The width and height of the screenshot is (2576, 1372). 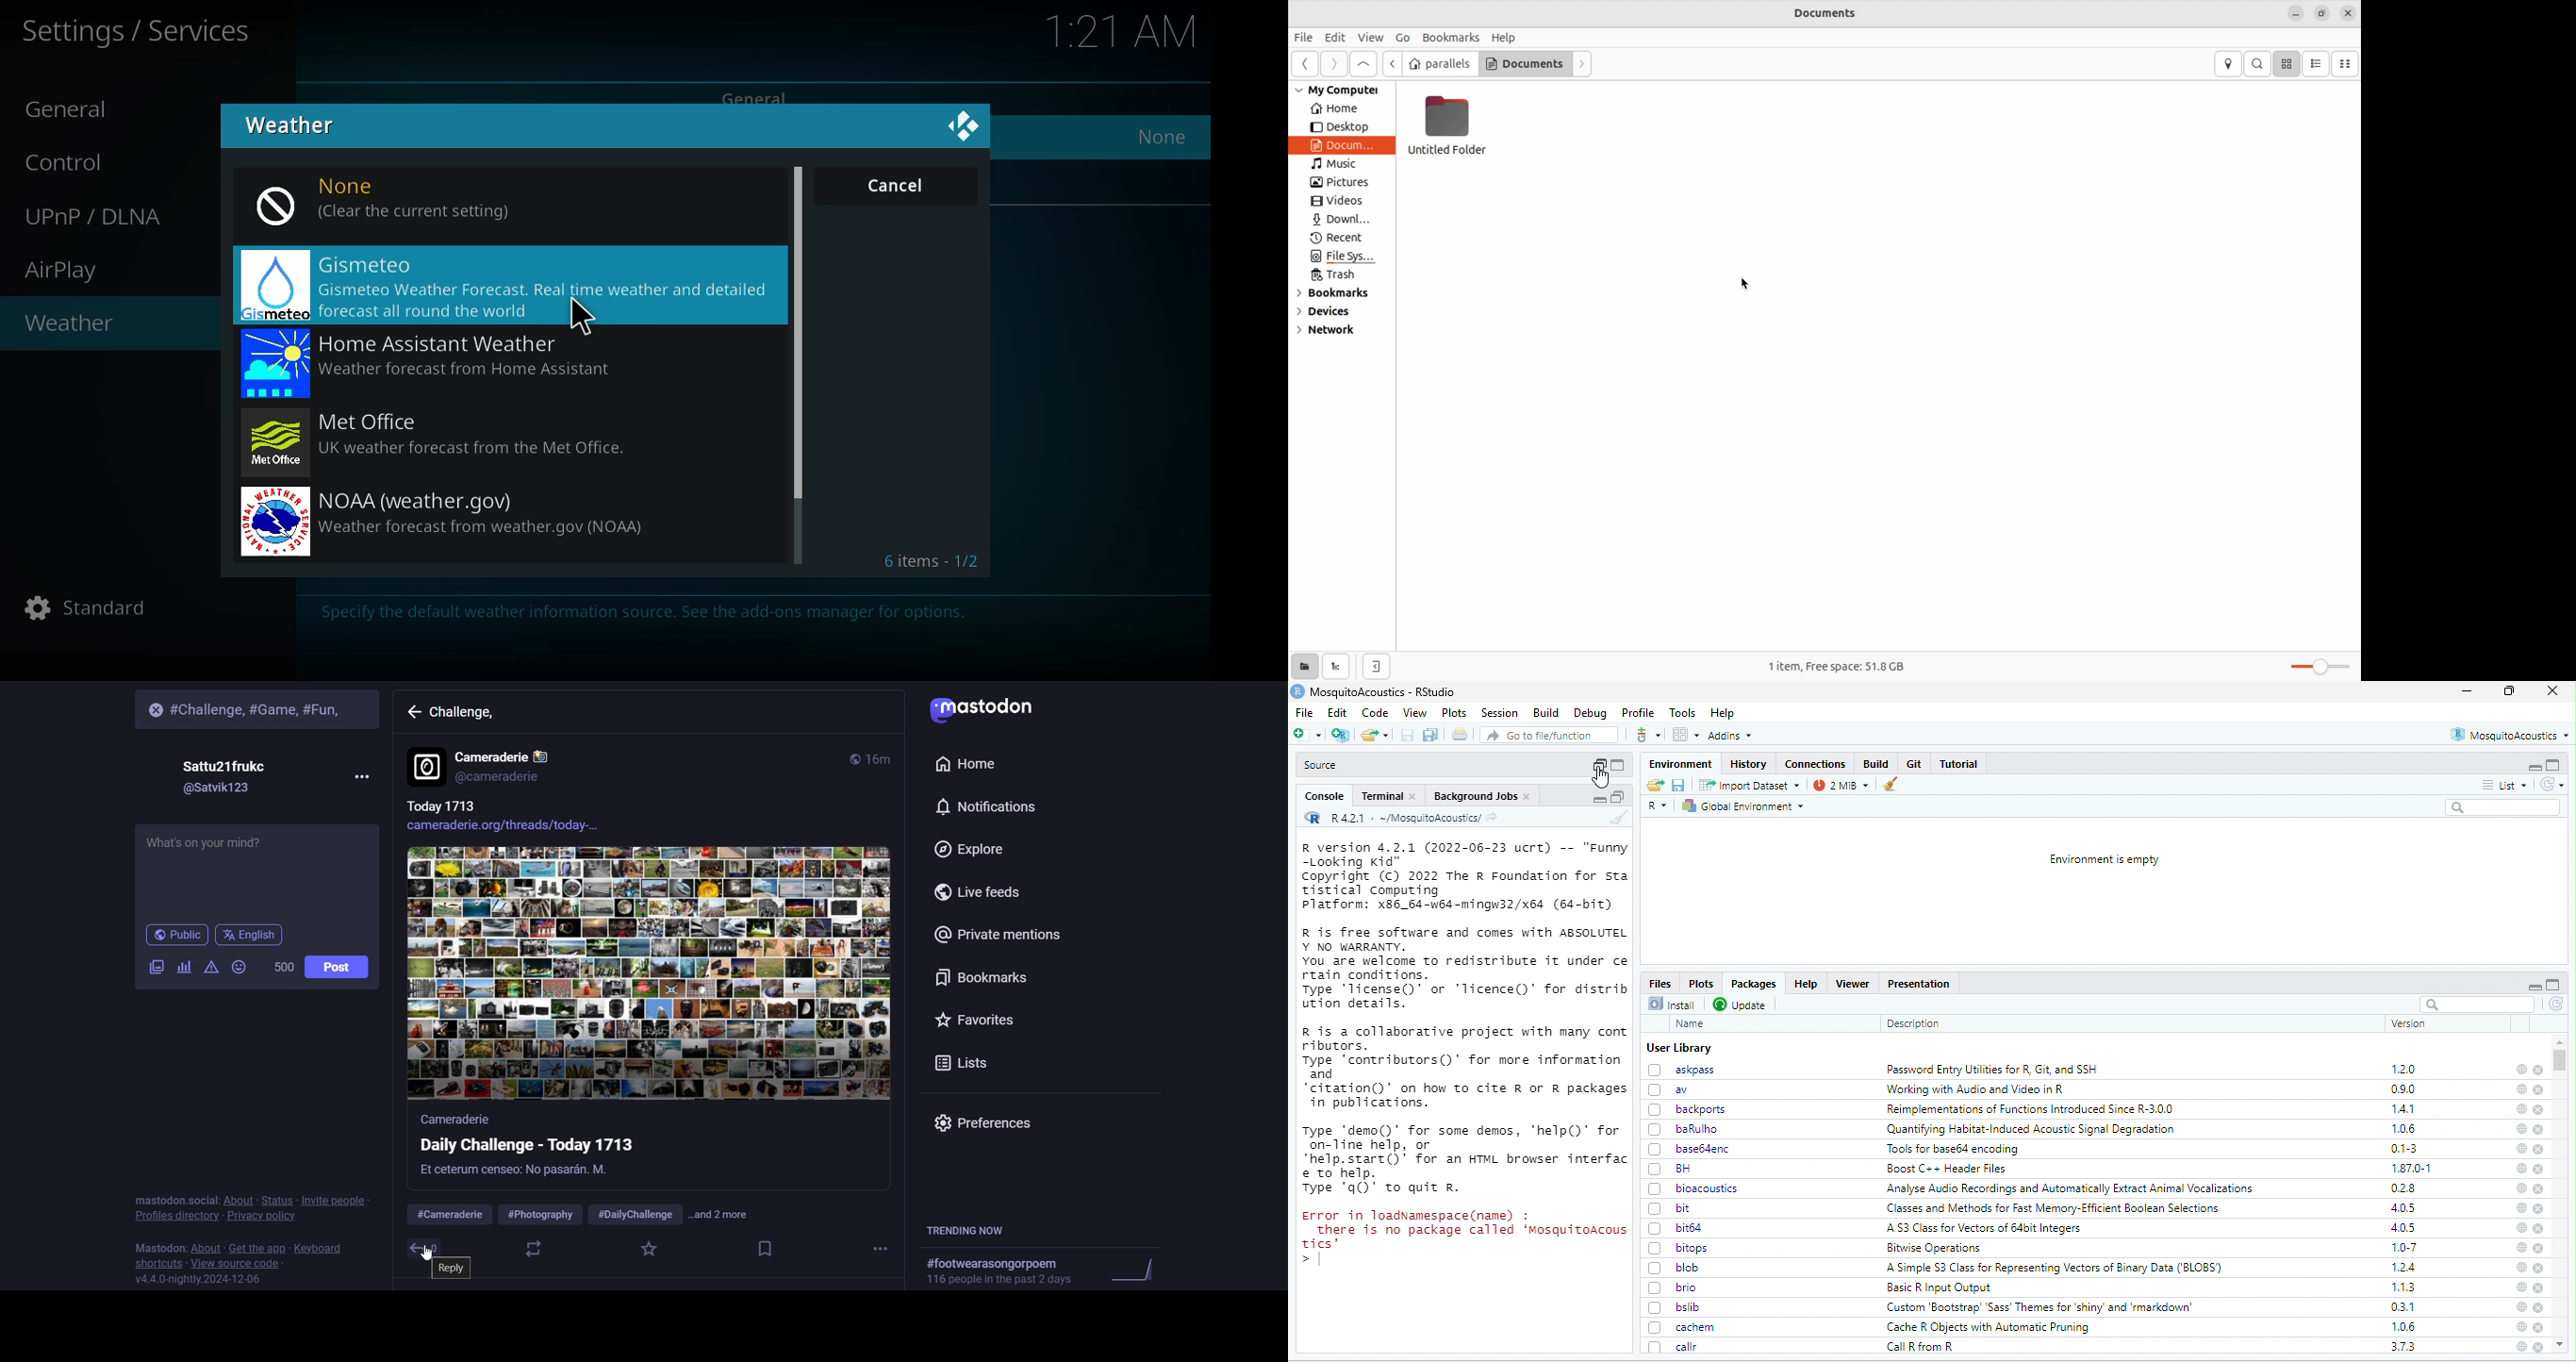 I want to click on Print, so click(x=1461, y=734).